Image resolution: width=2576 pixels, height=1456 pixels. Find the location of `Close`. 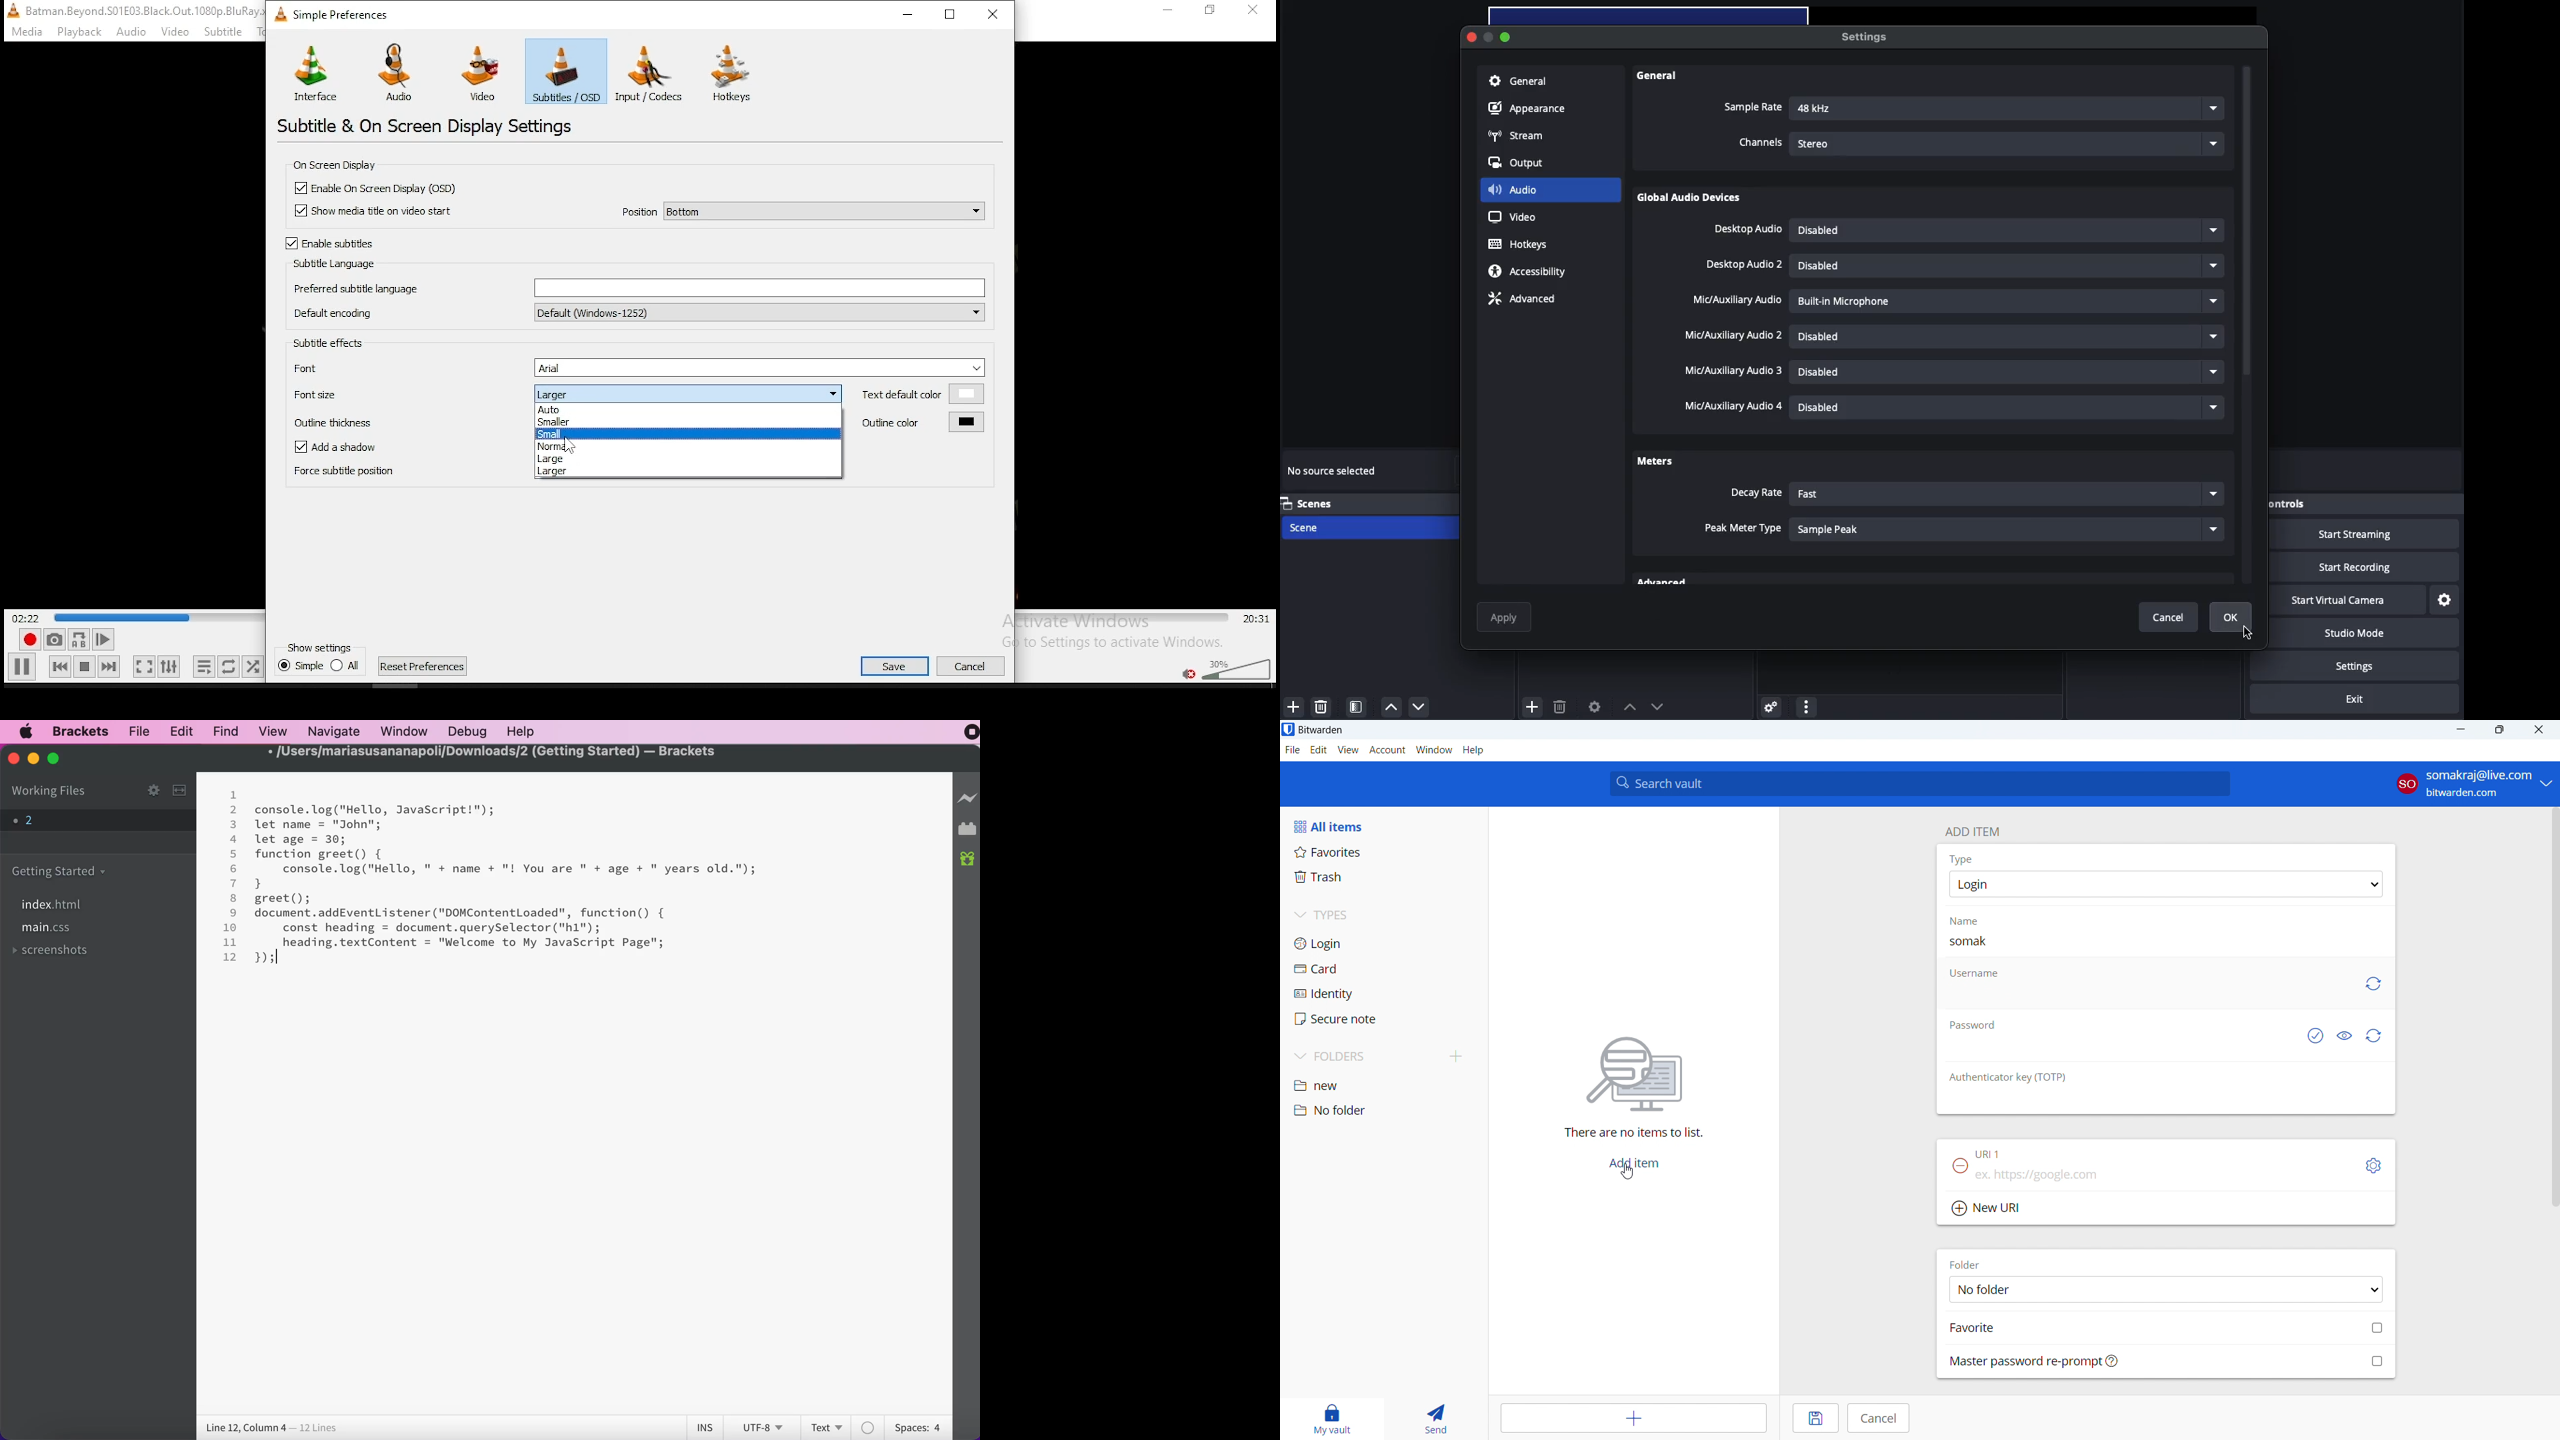

Close is located at coordinates (1473, 38).